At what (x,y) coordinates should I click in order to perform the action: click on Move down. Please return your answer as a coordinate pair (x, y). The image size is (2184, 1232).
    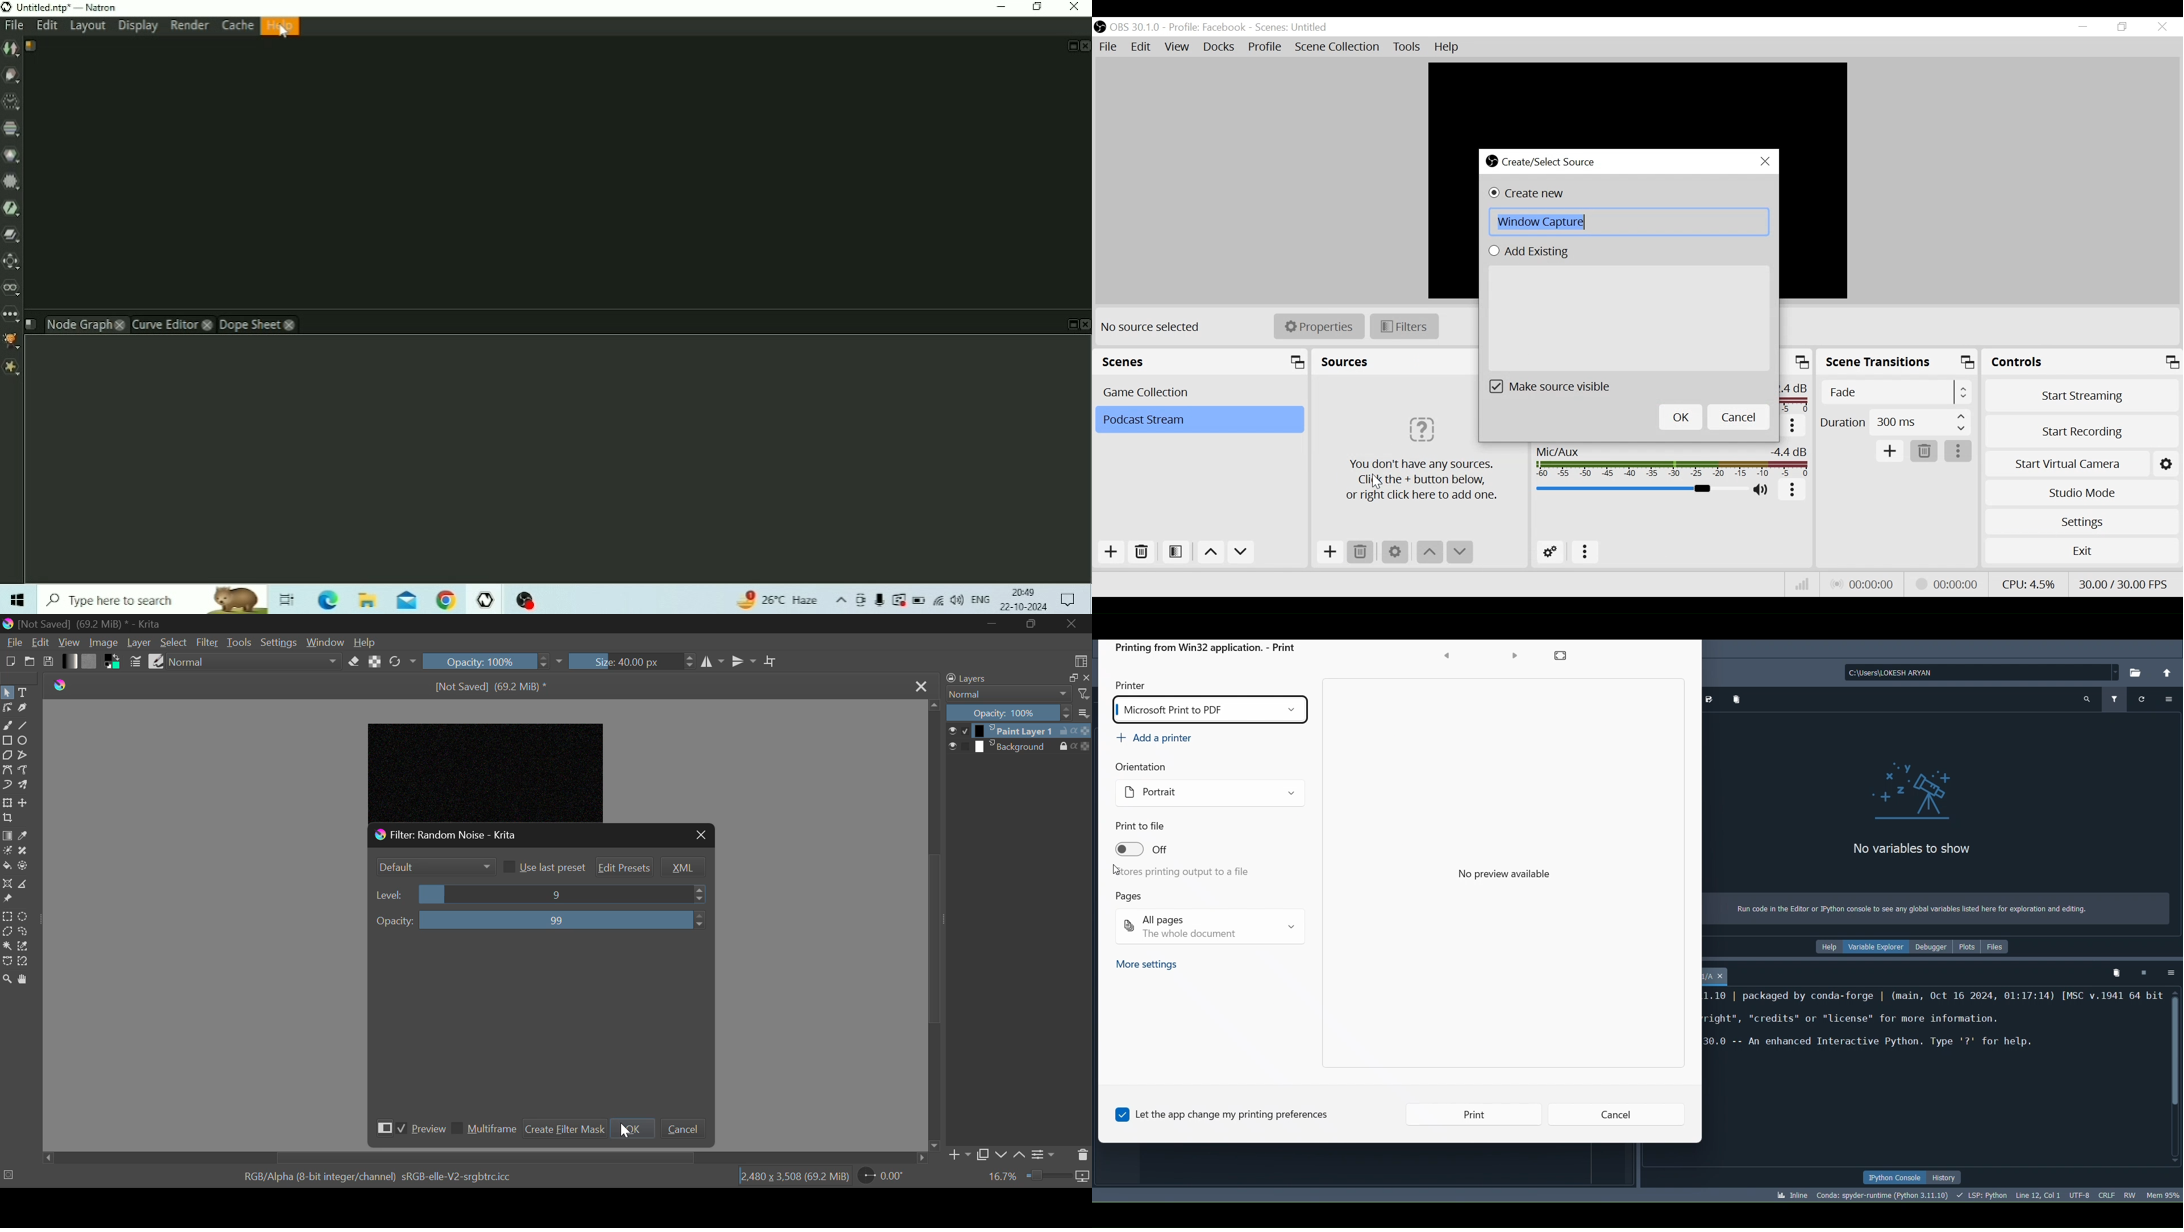
    Looking at the image, I should click on (1240, 554).